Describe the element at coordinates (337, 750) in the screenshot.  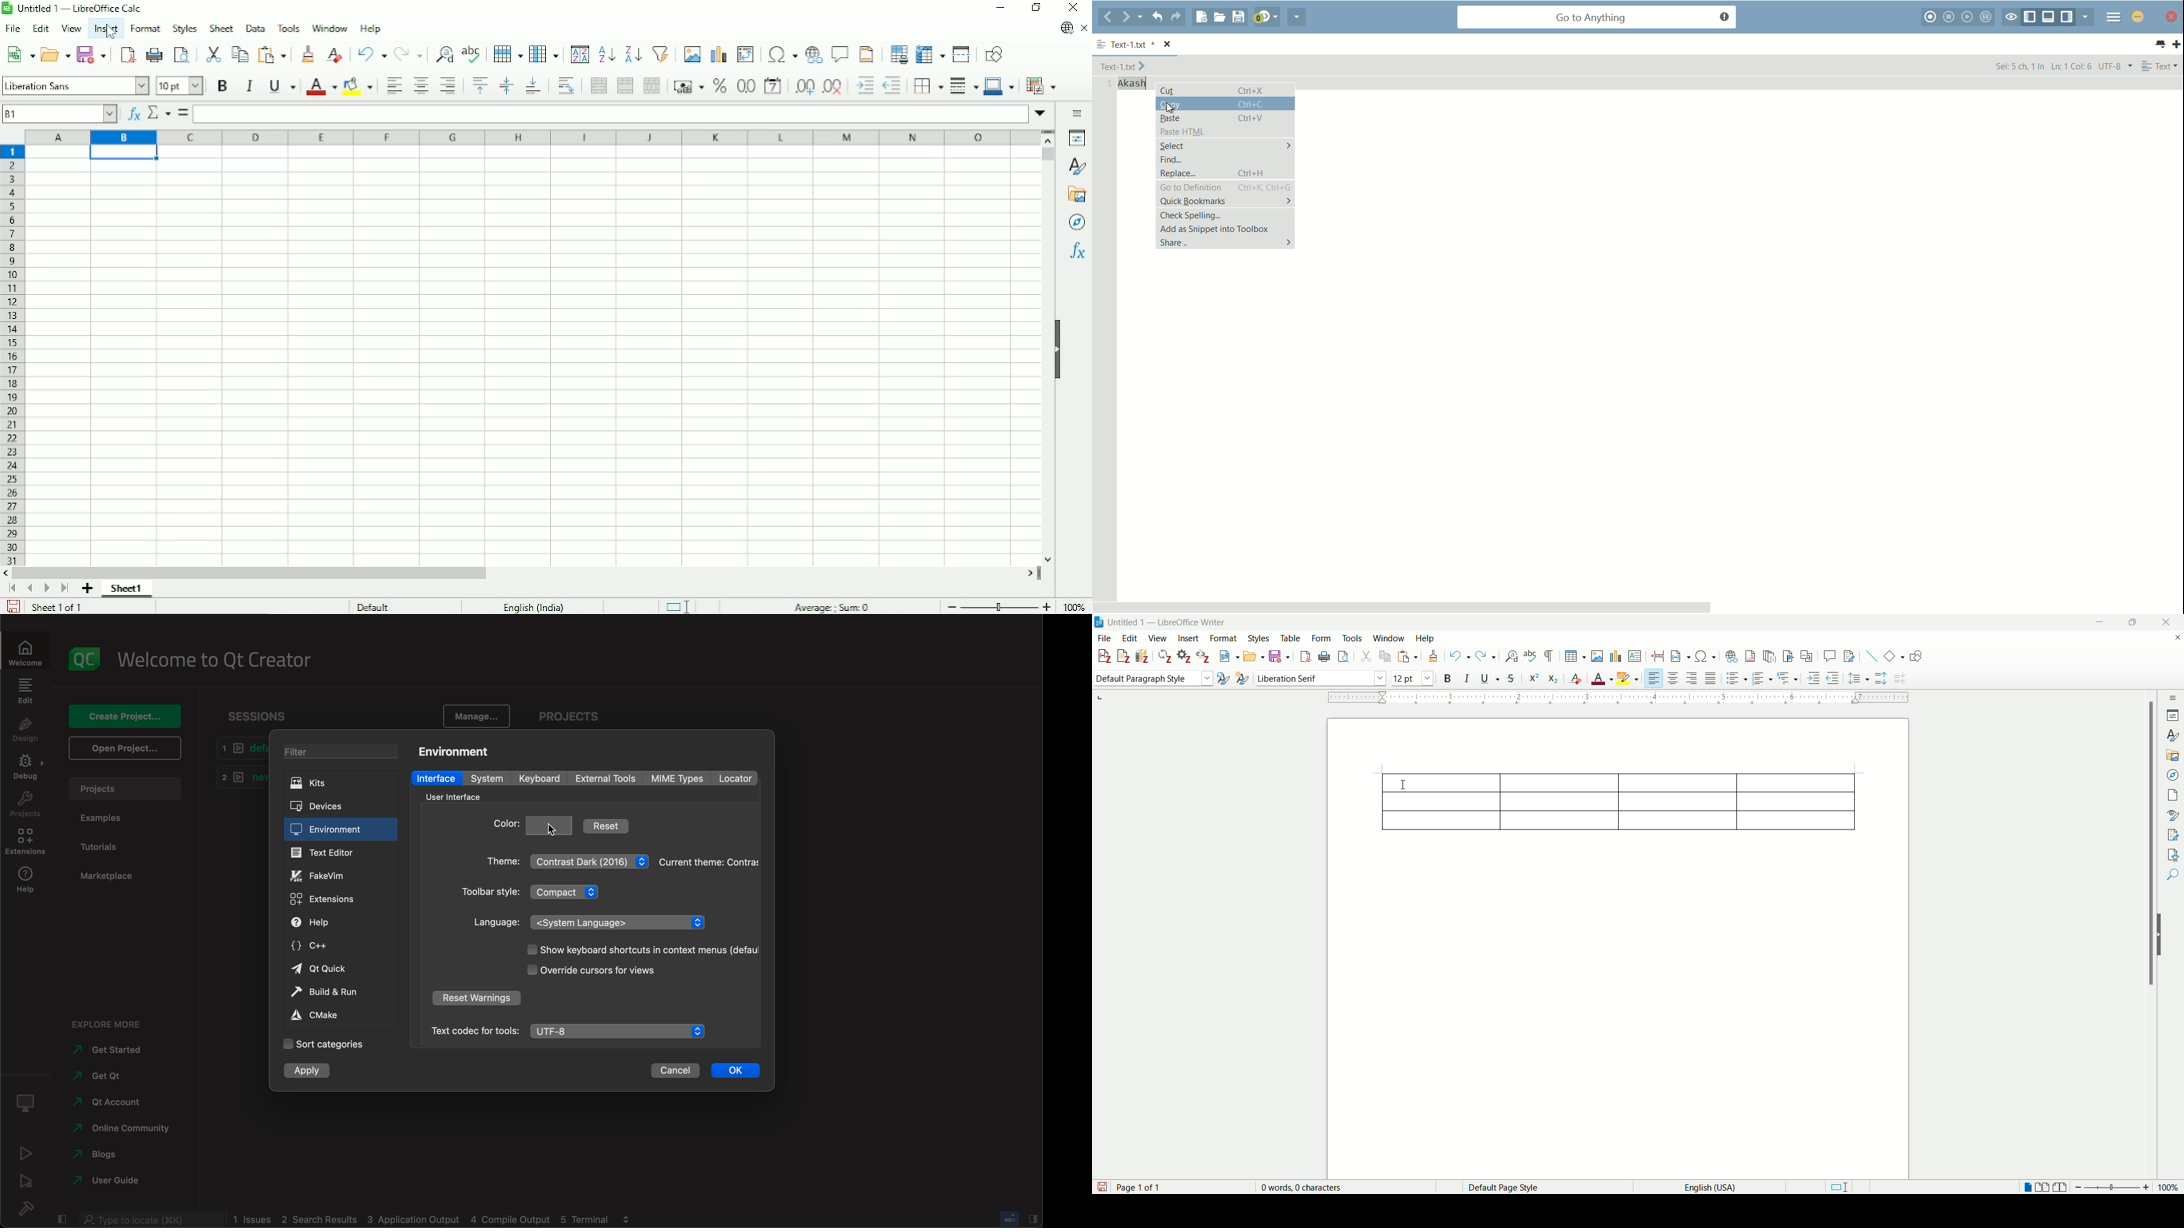
I see `filter` at that location.